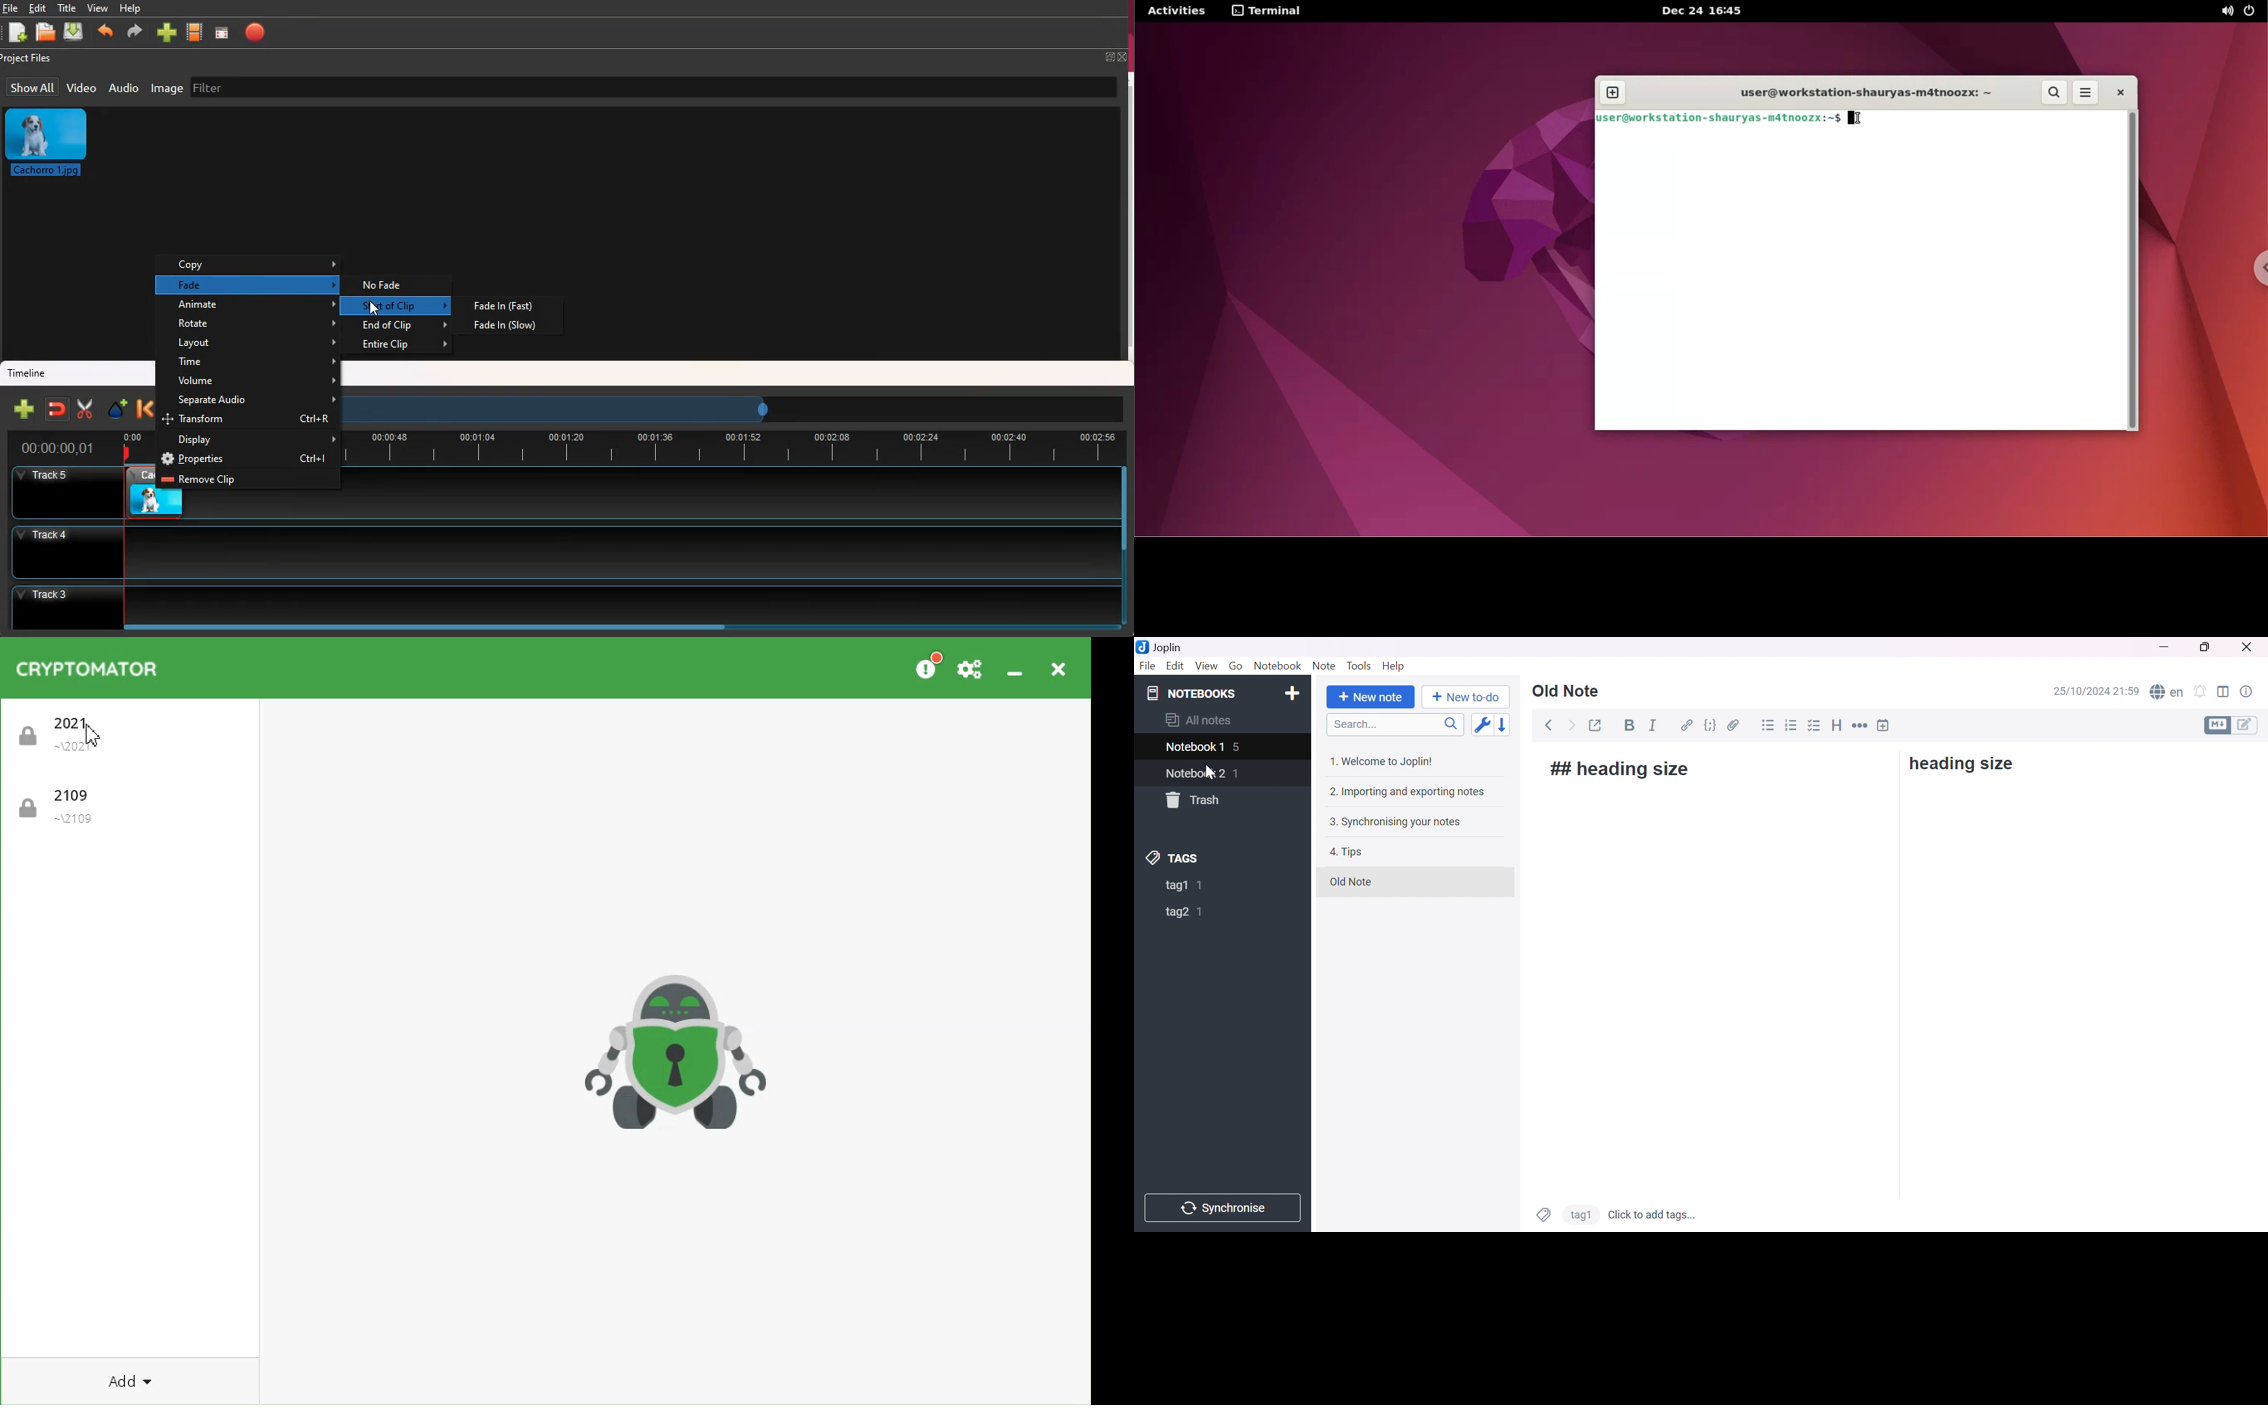  What do you see at coordinates (259, 32) in the screenshot?
I see `stop` at bounding box center [259, 32].